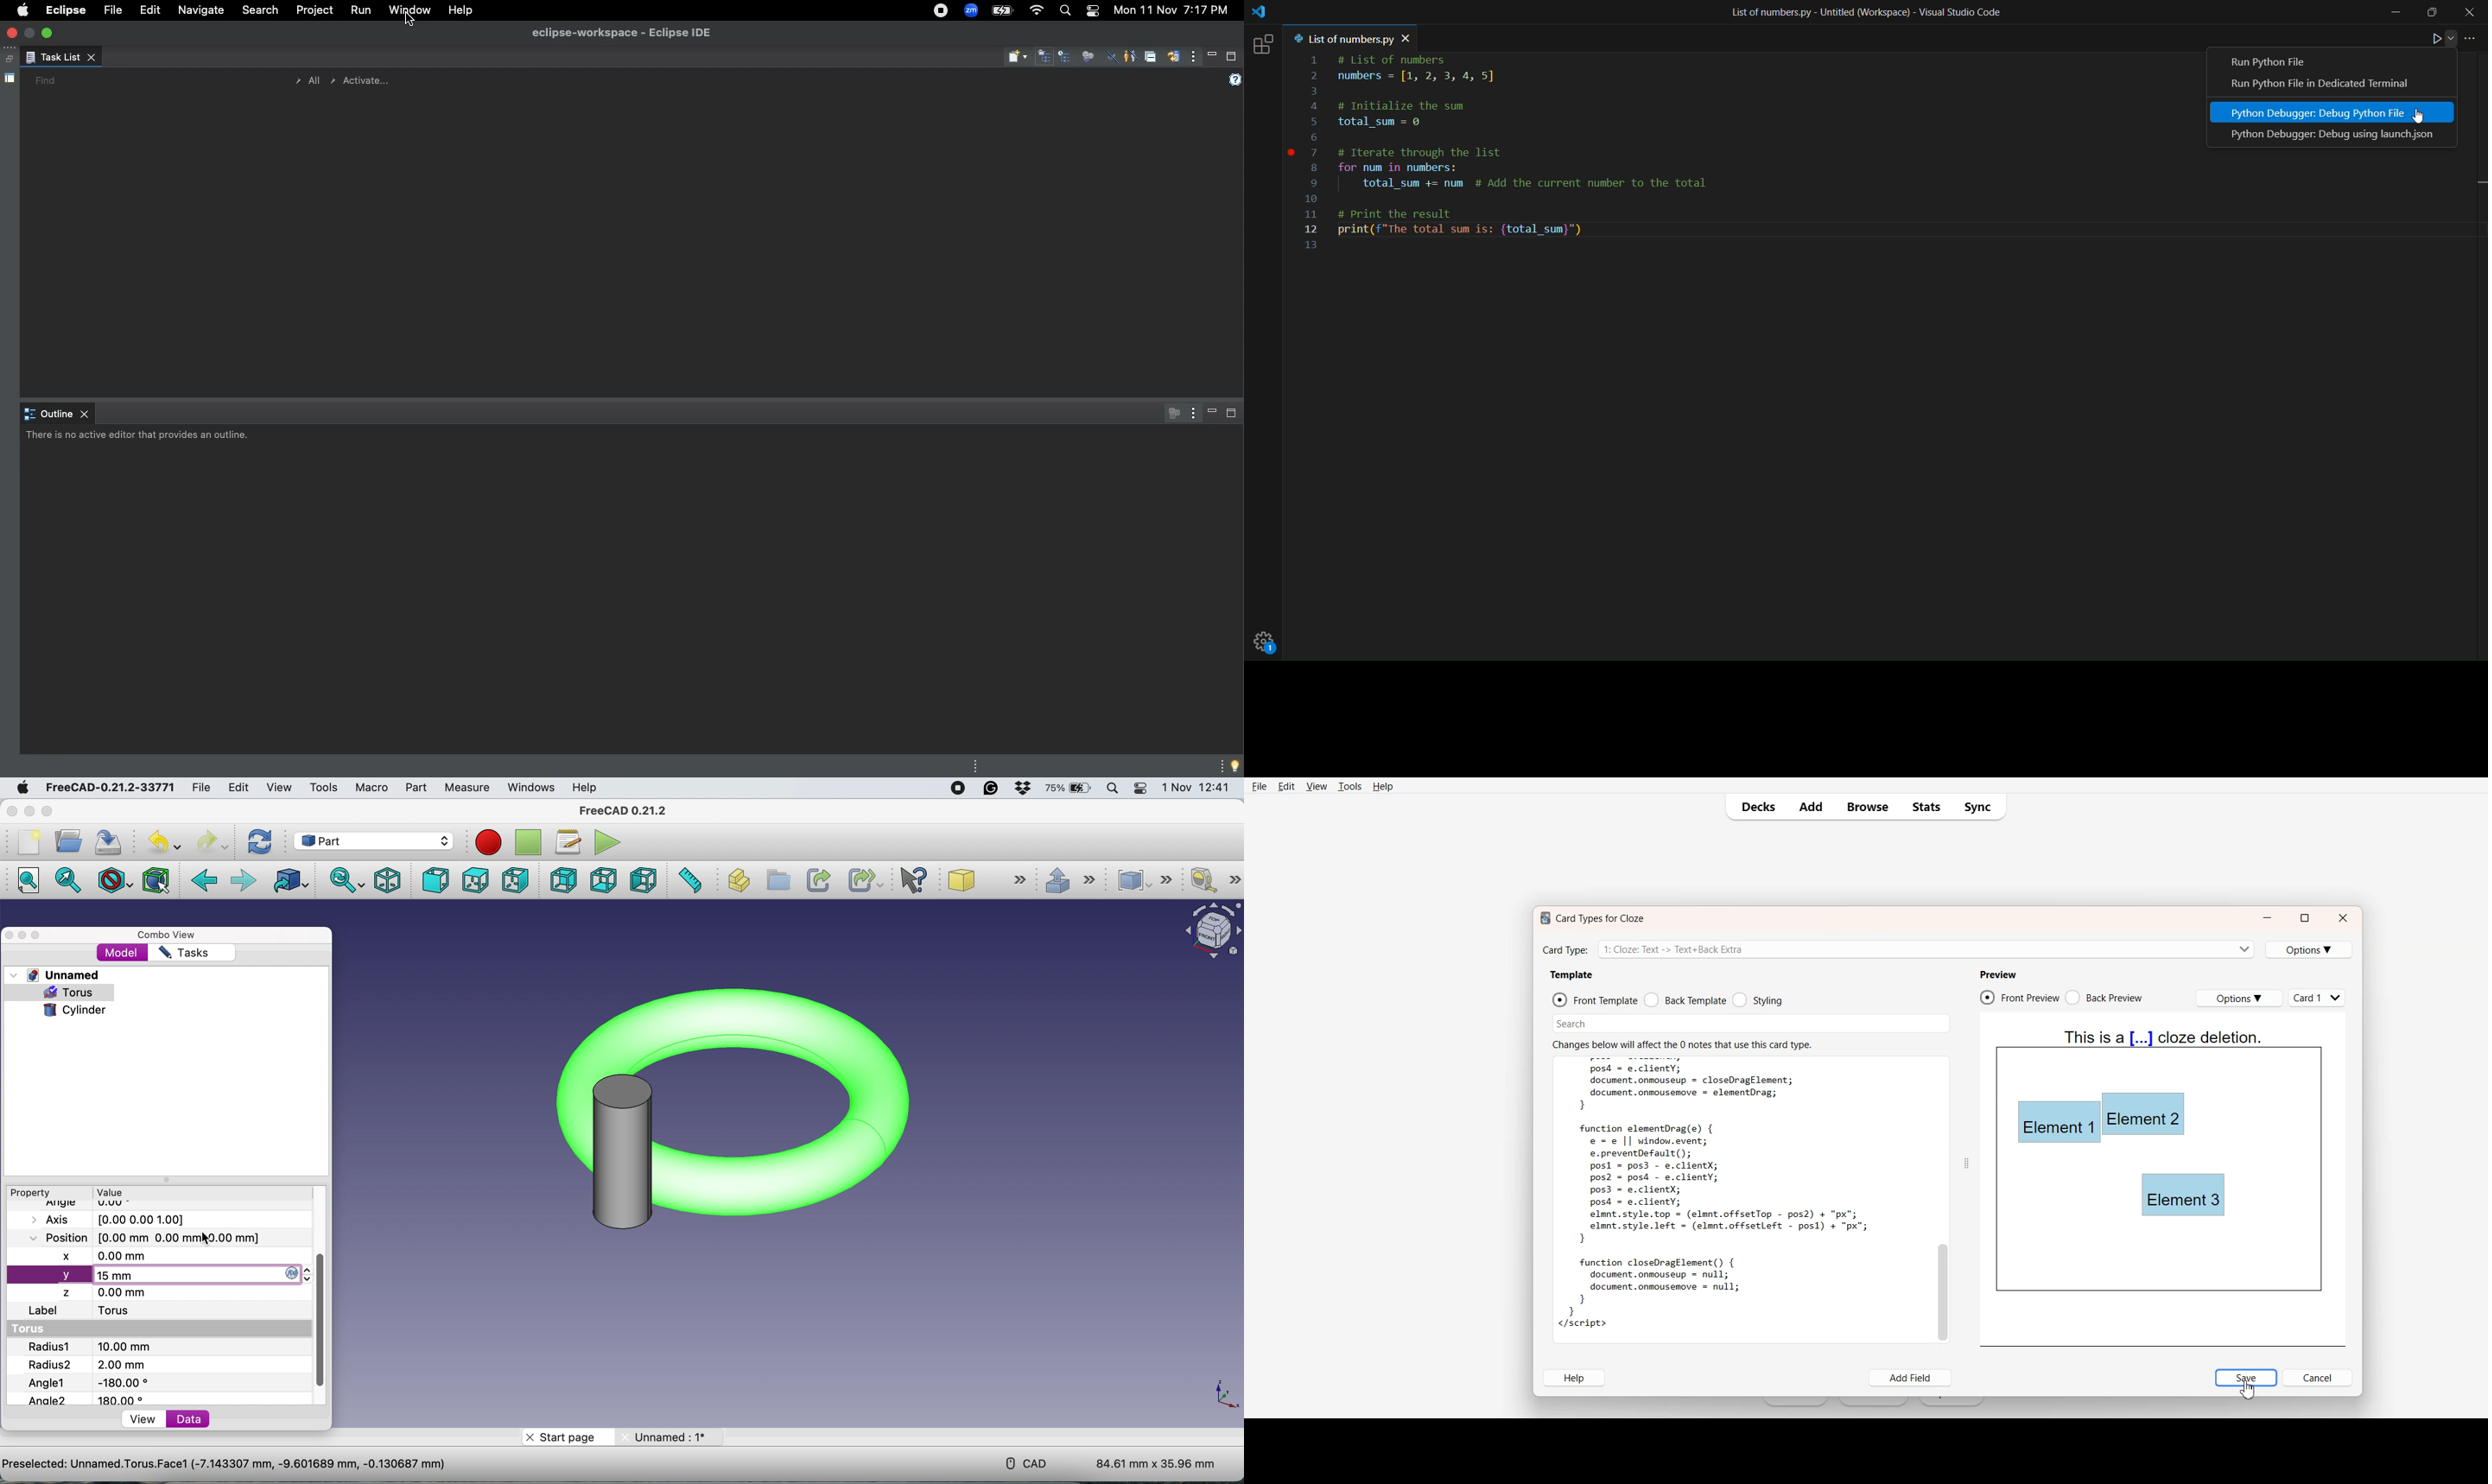  What do you see at coordinates (1349, 786) in the screenshot?
I see `Tools` at bounding box center [1349, 786].